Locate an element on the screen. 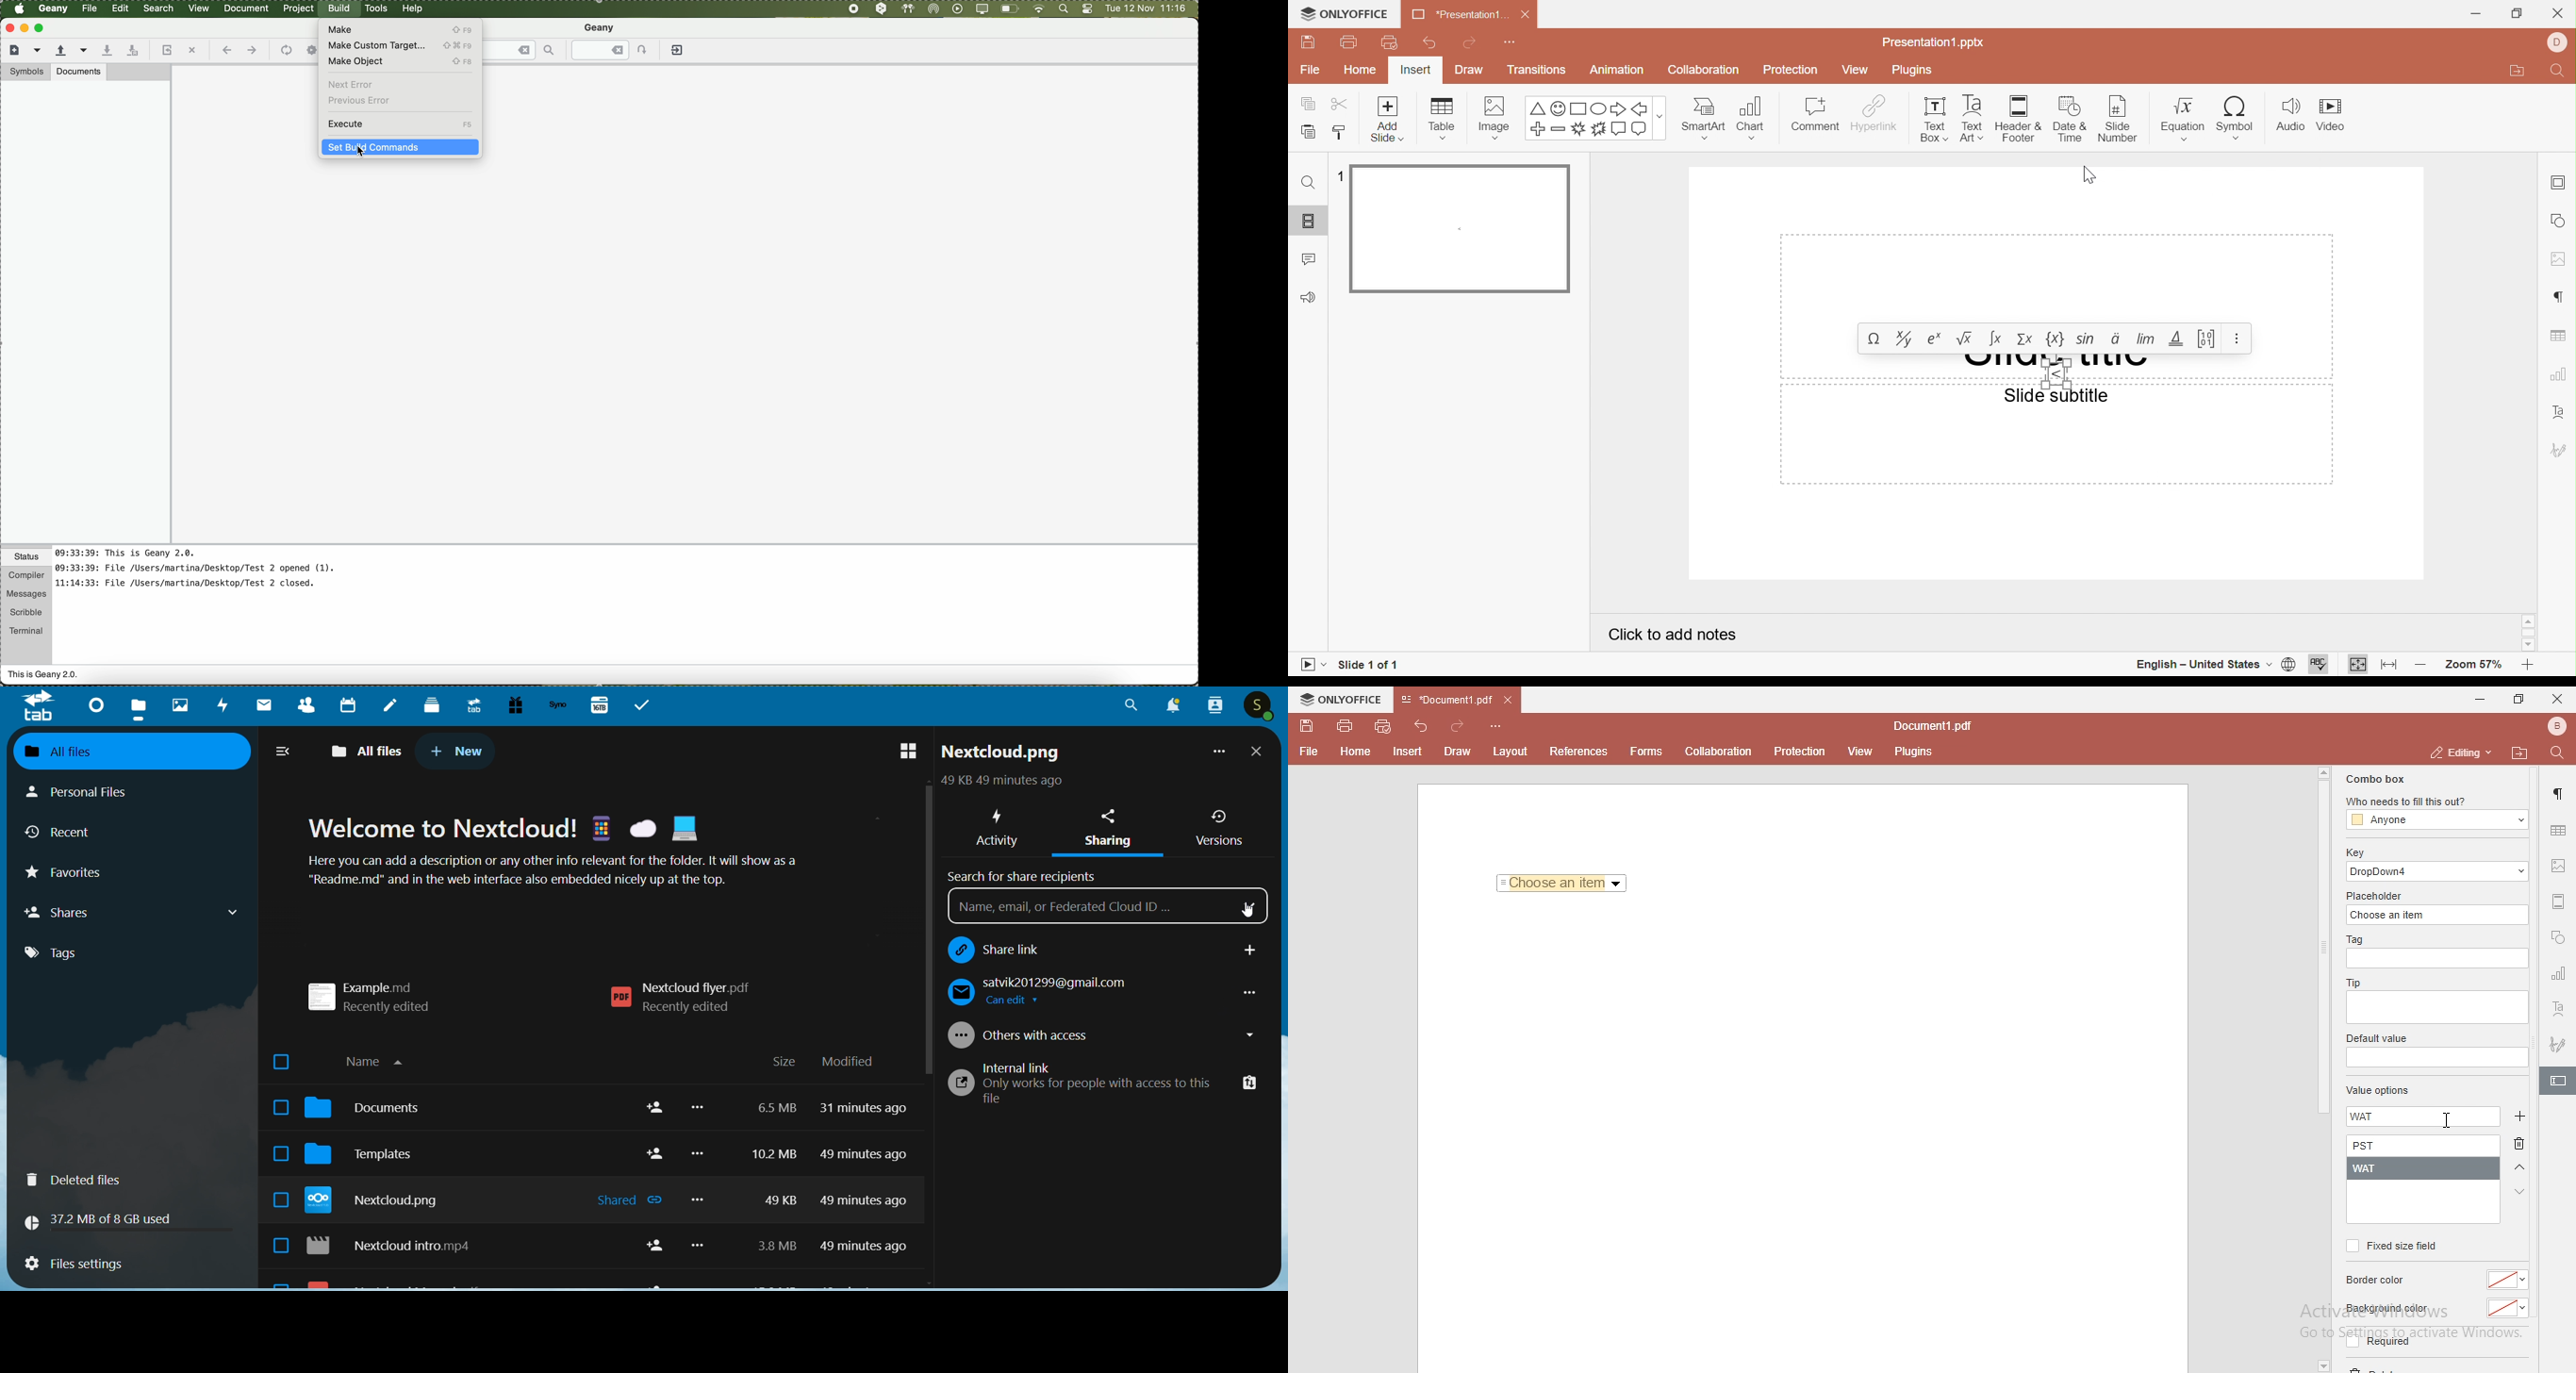  dashboard is located at coordinates (93, 704).